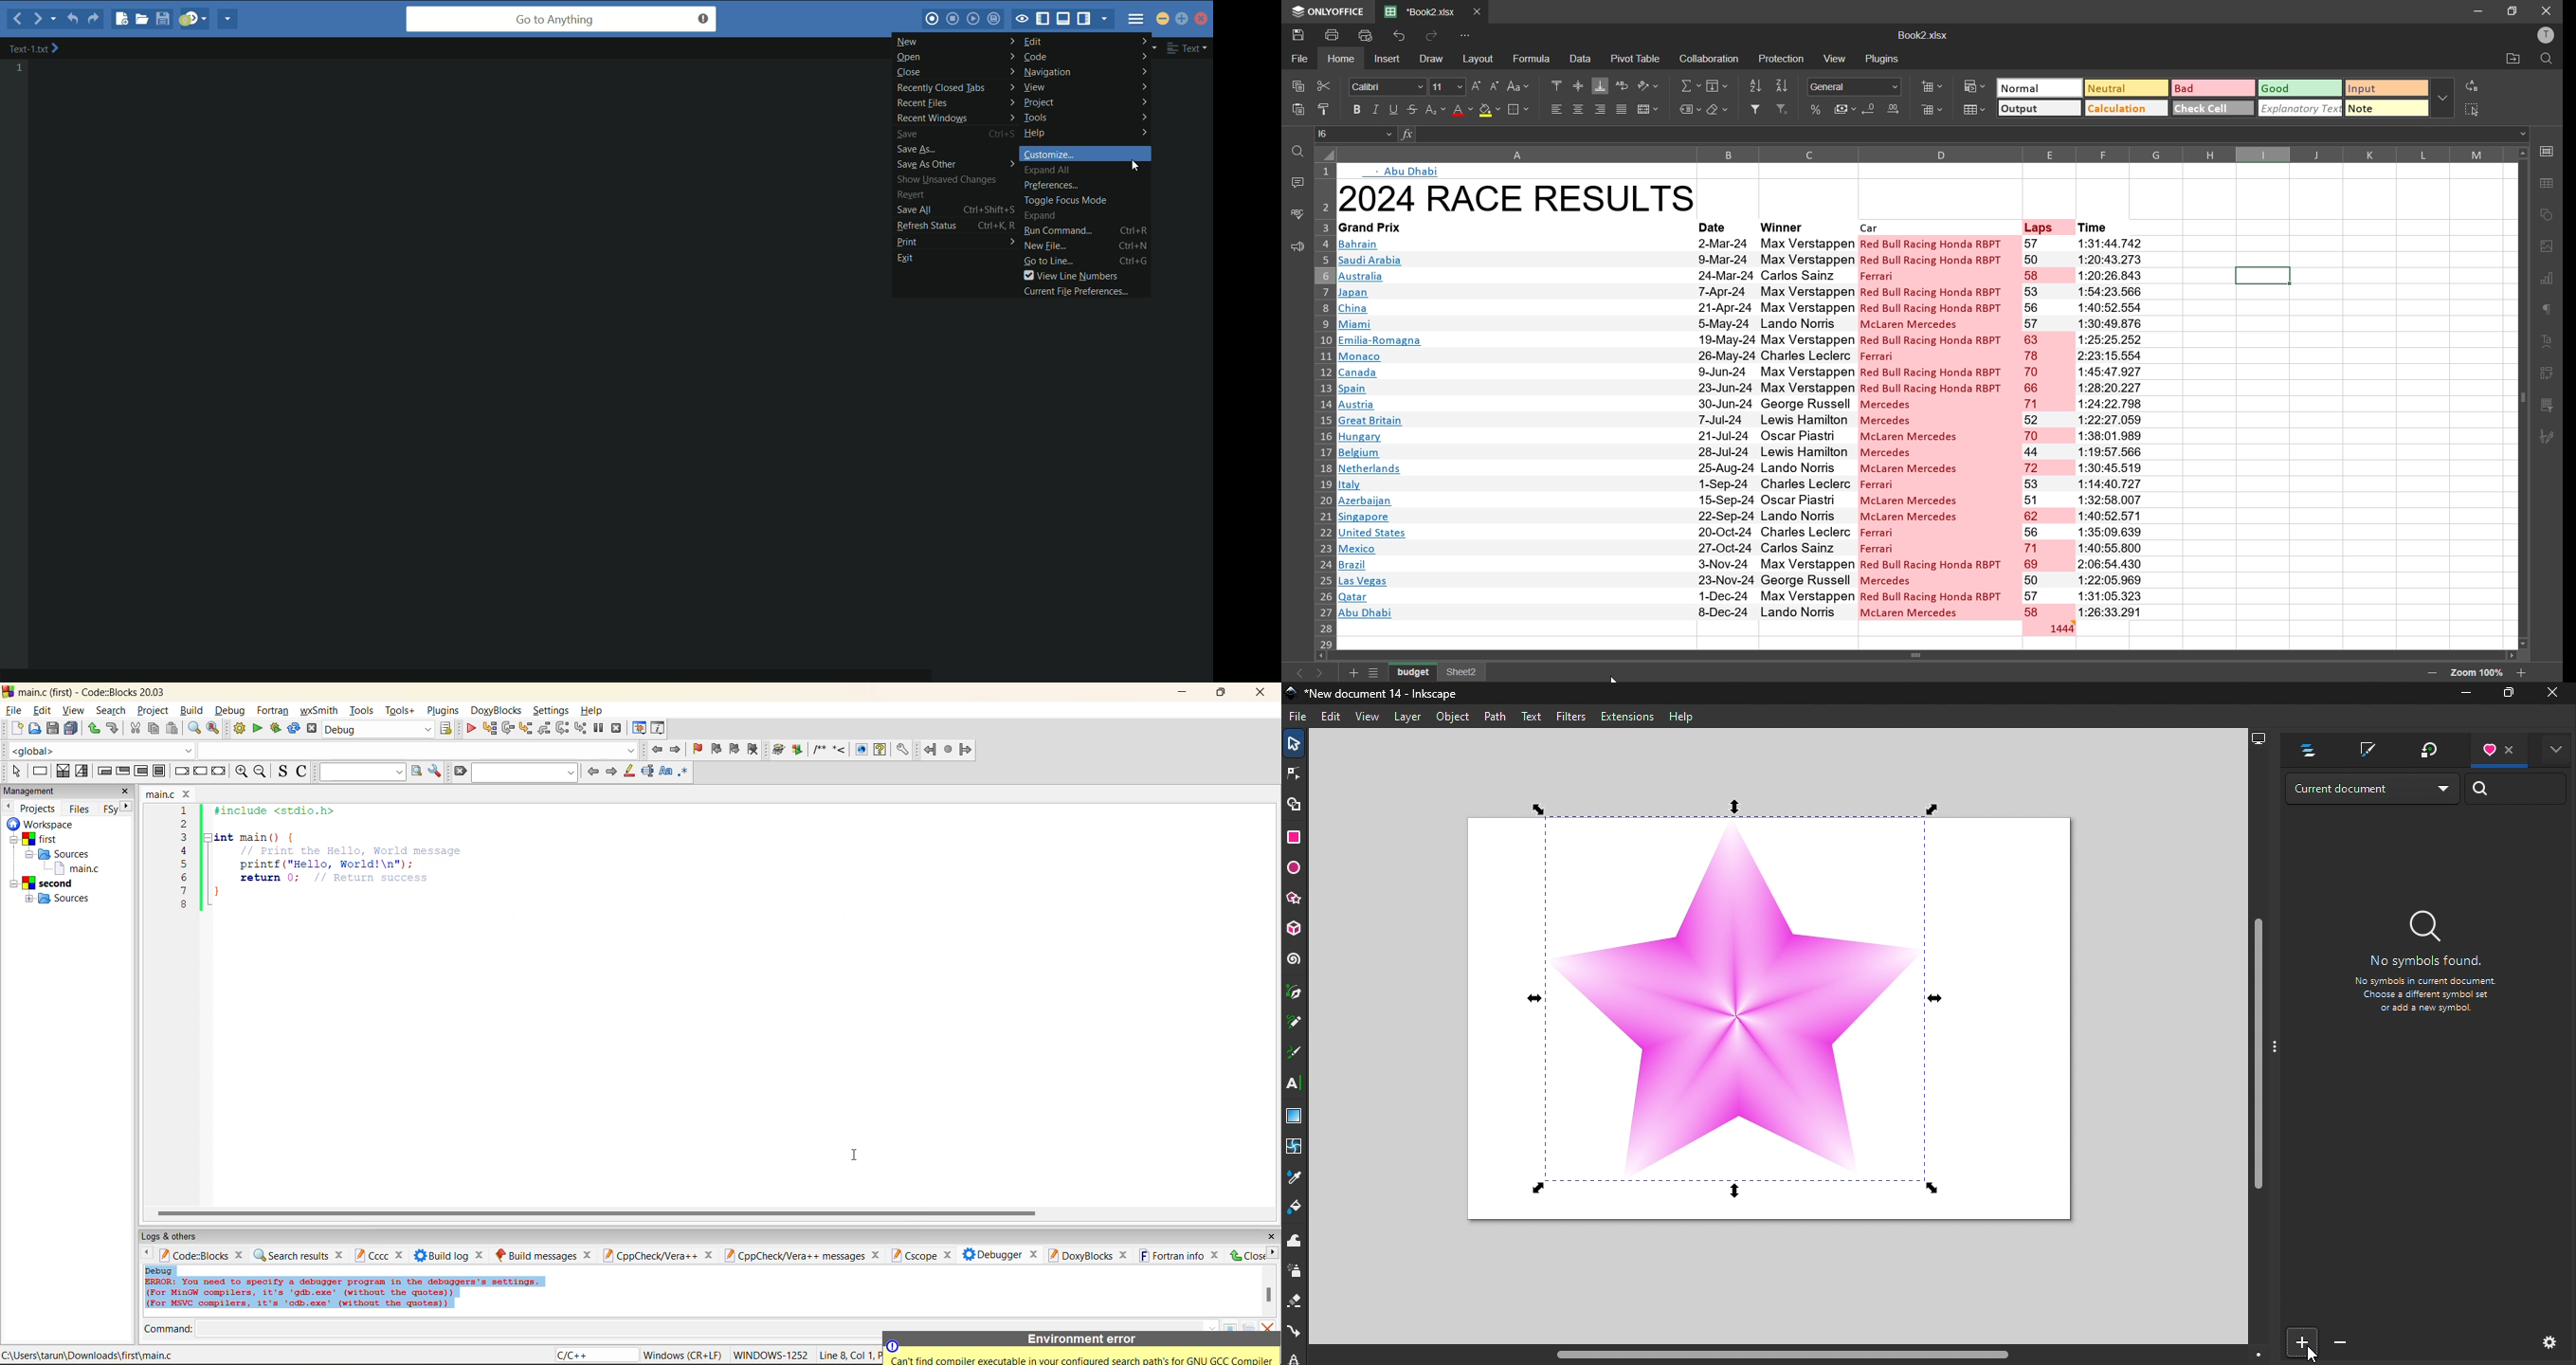 The image size is (2576, 1372). I want to click on more options, so click(2444, 95).